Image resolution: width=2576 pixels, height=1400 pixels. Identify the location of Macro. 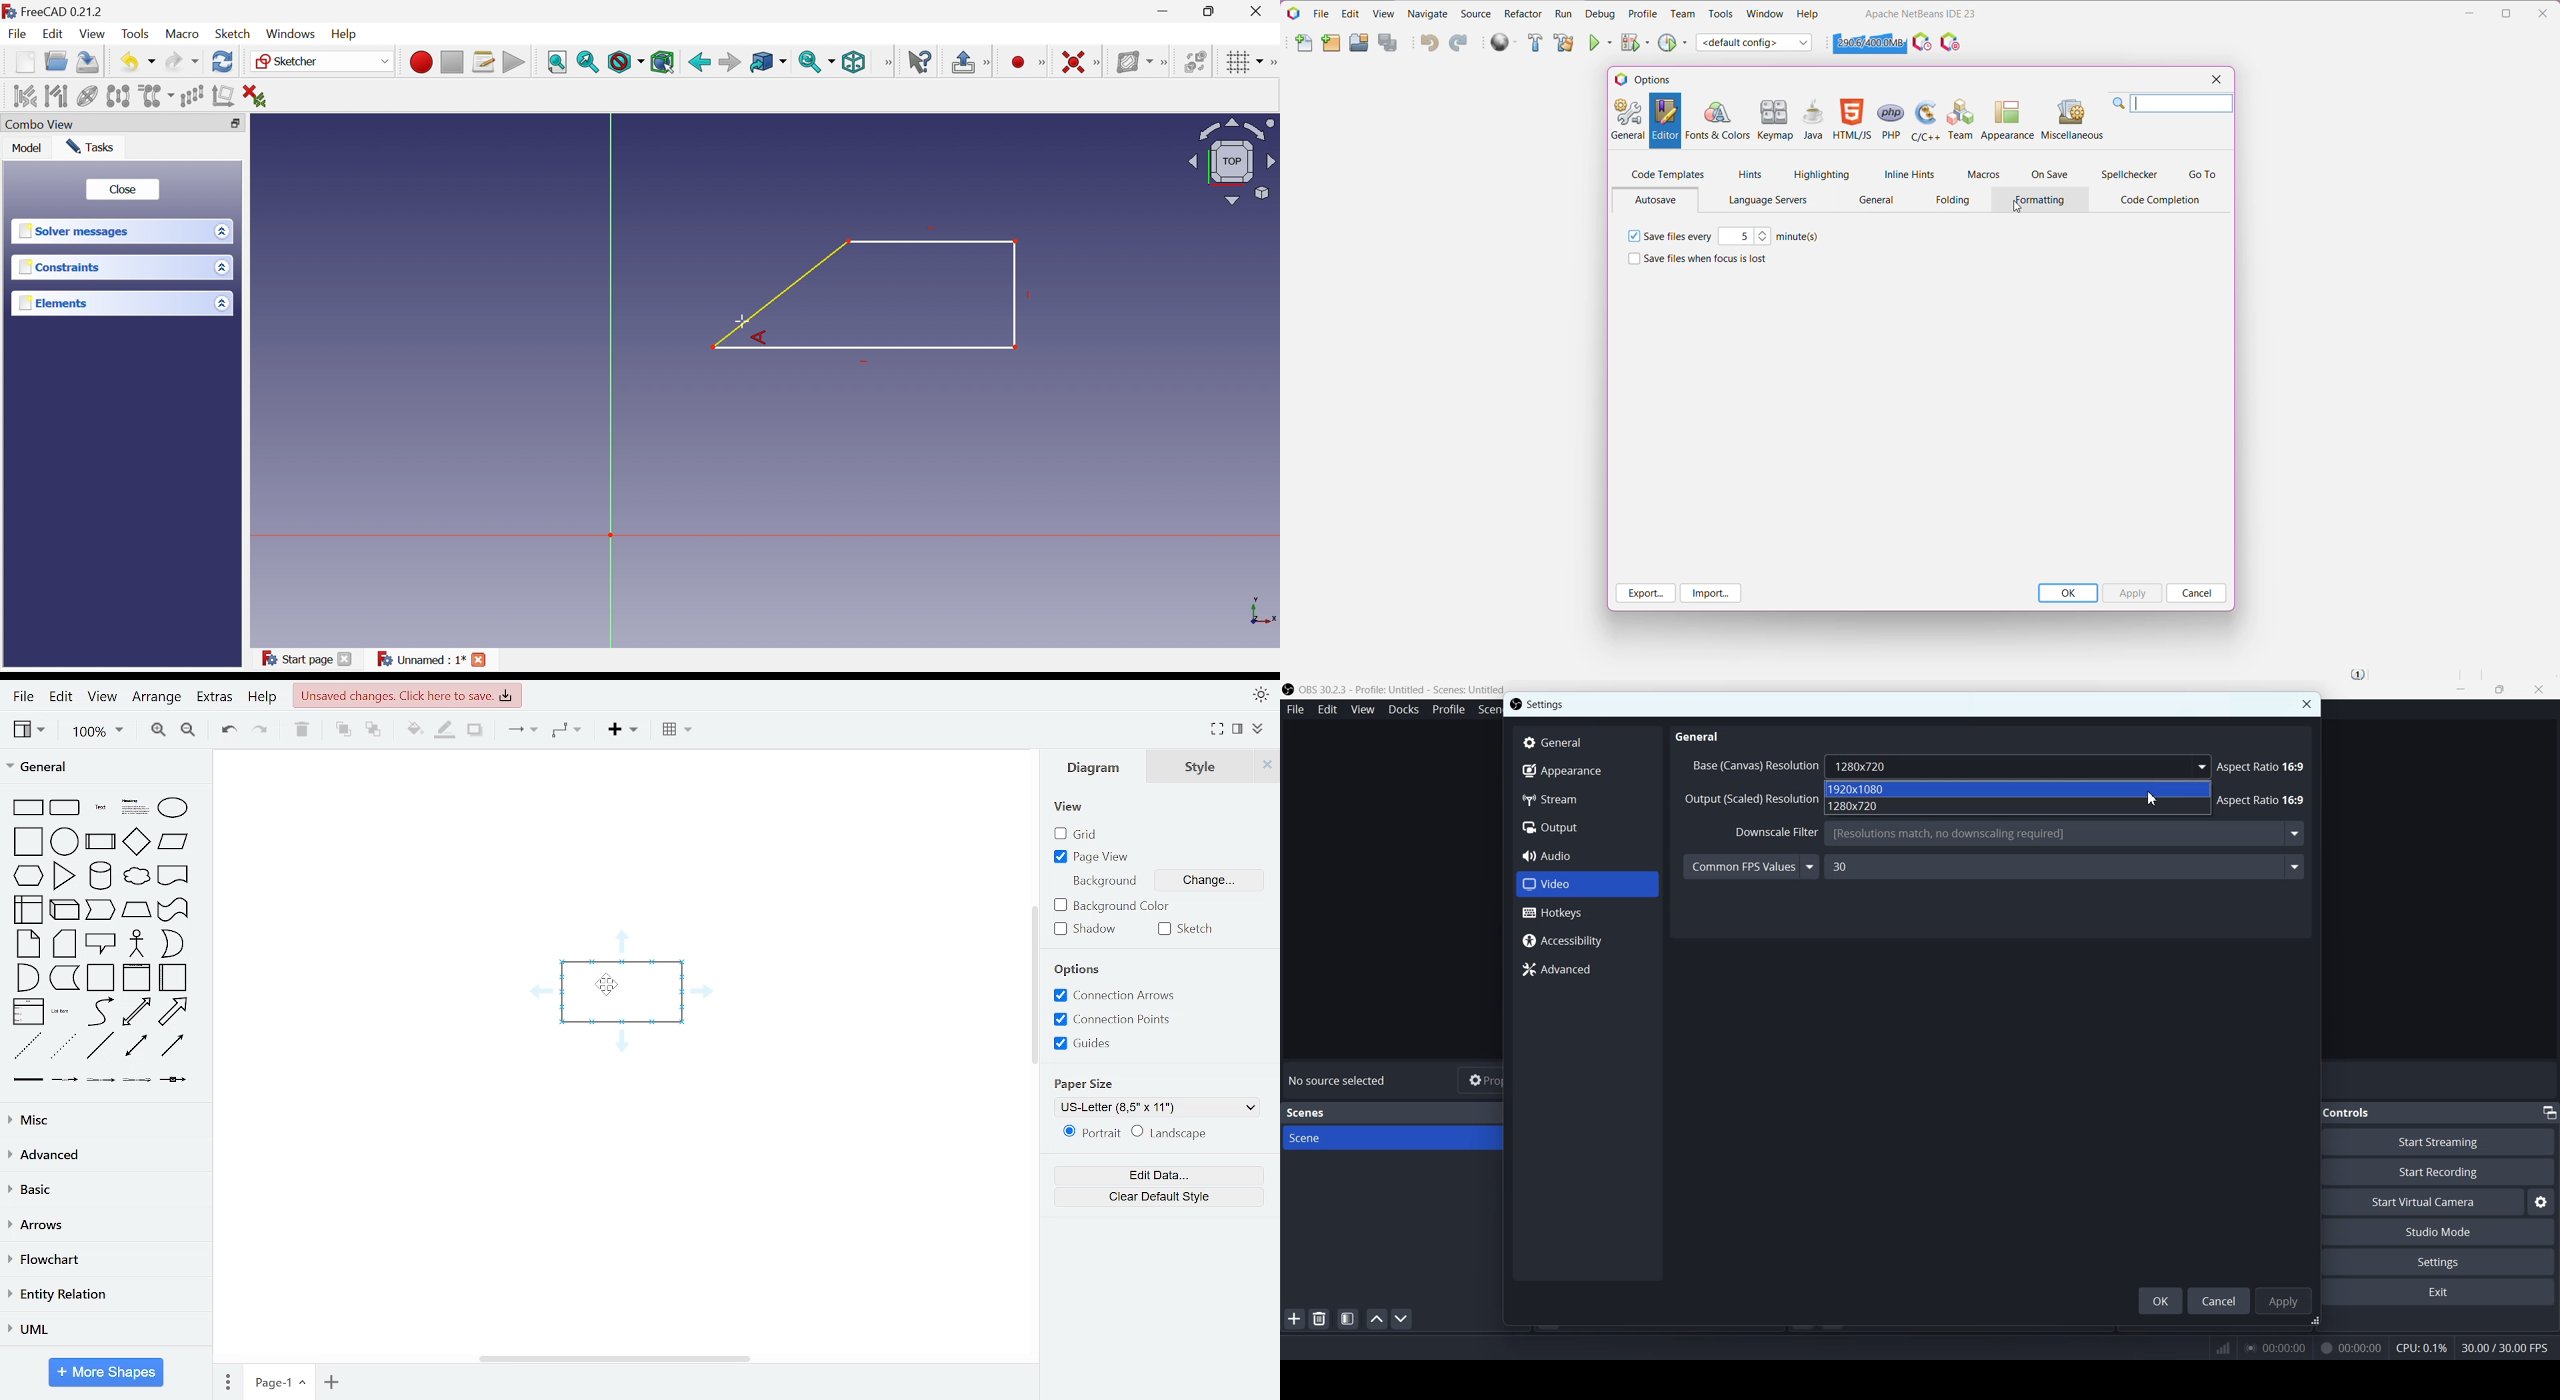
(183, 35).